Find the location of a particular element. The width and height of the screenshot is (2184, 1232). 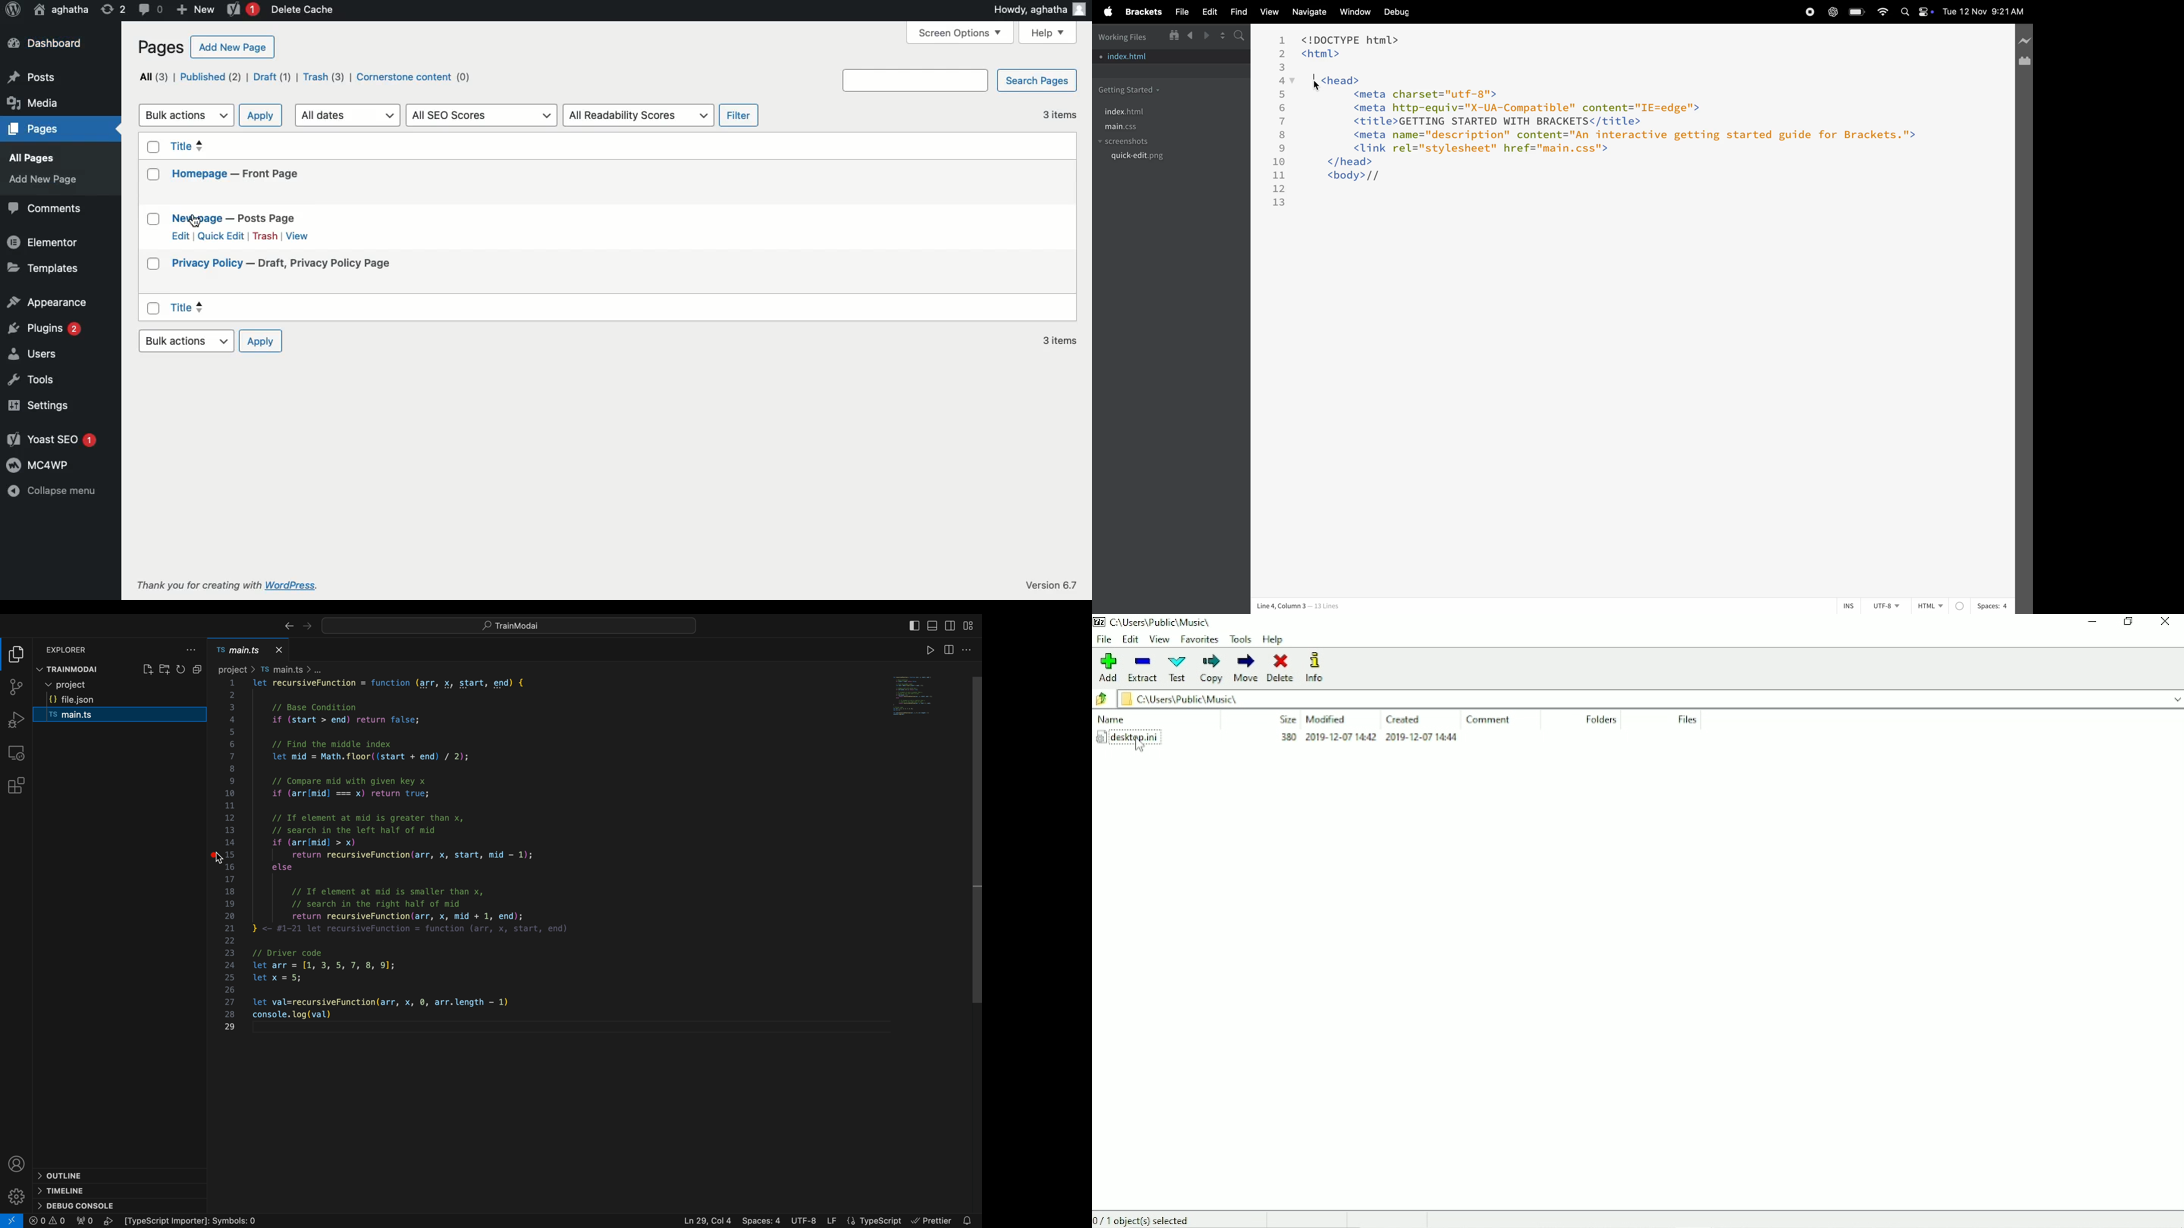

Spaces : 4 is located at coordinates (763, 1220).